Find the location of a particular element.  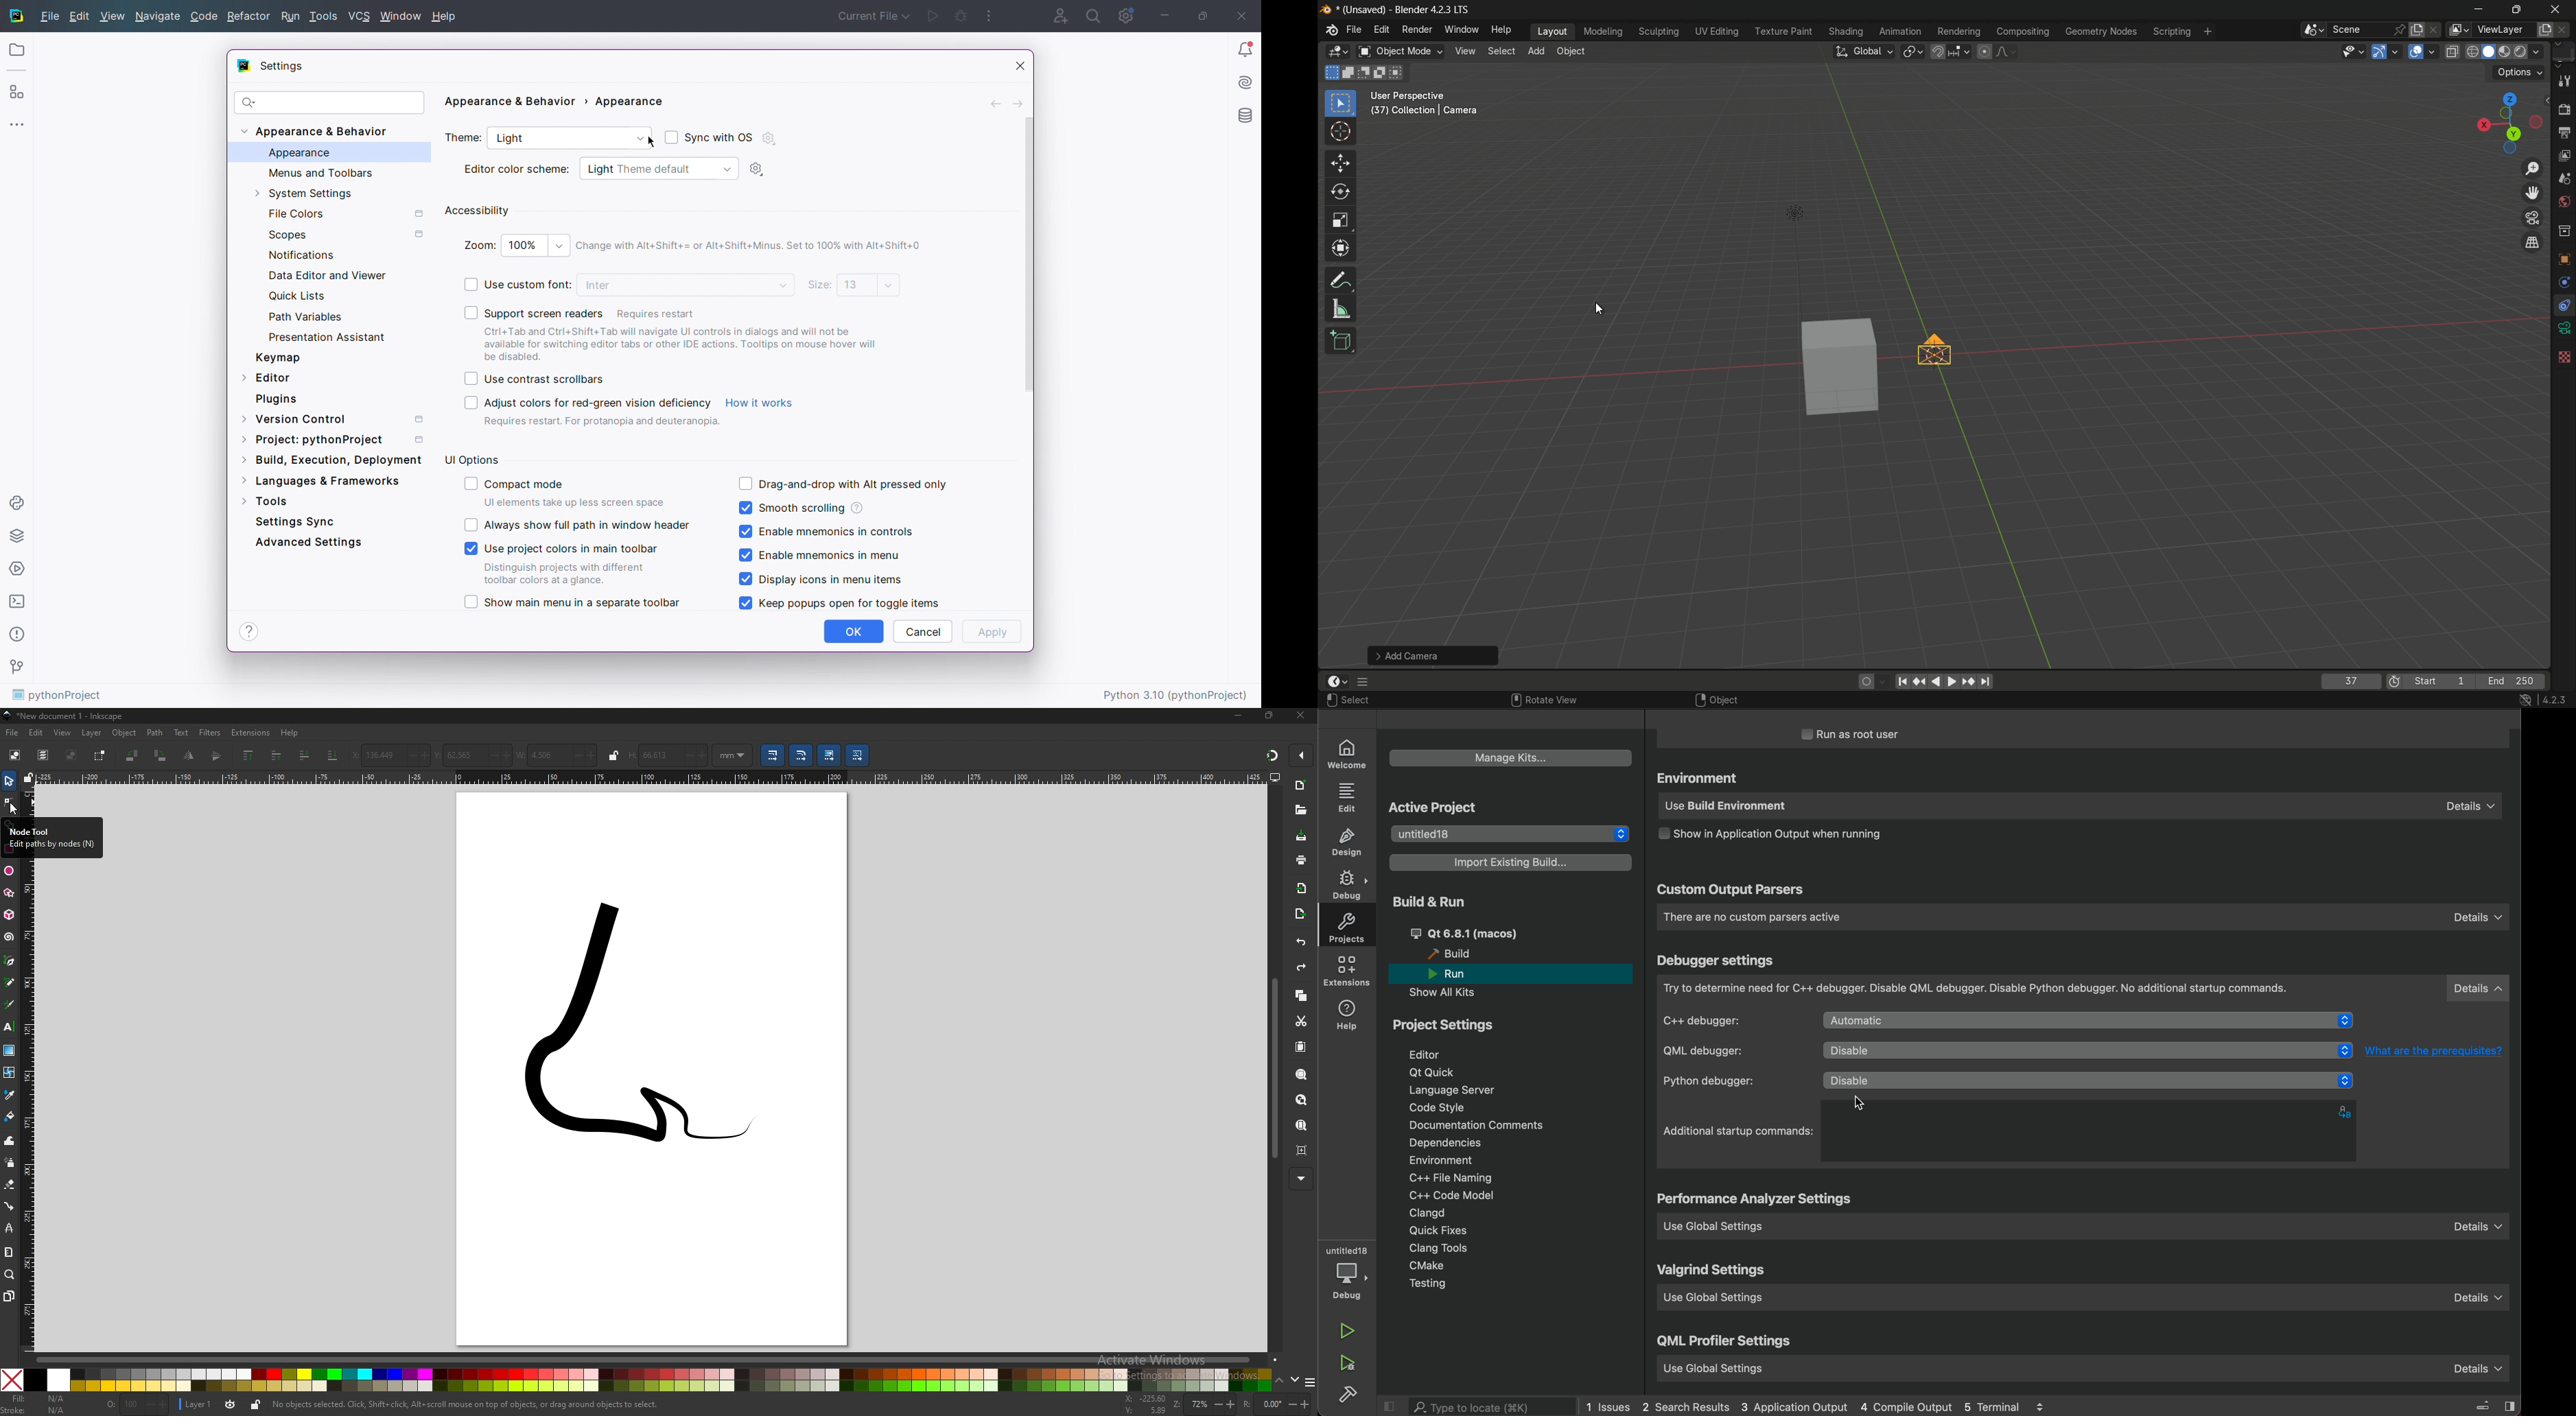

Compact mode is located at coordinates (568, 493).